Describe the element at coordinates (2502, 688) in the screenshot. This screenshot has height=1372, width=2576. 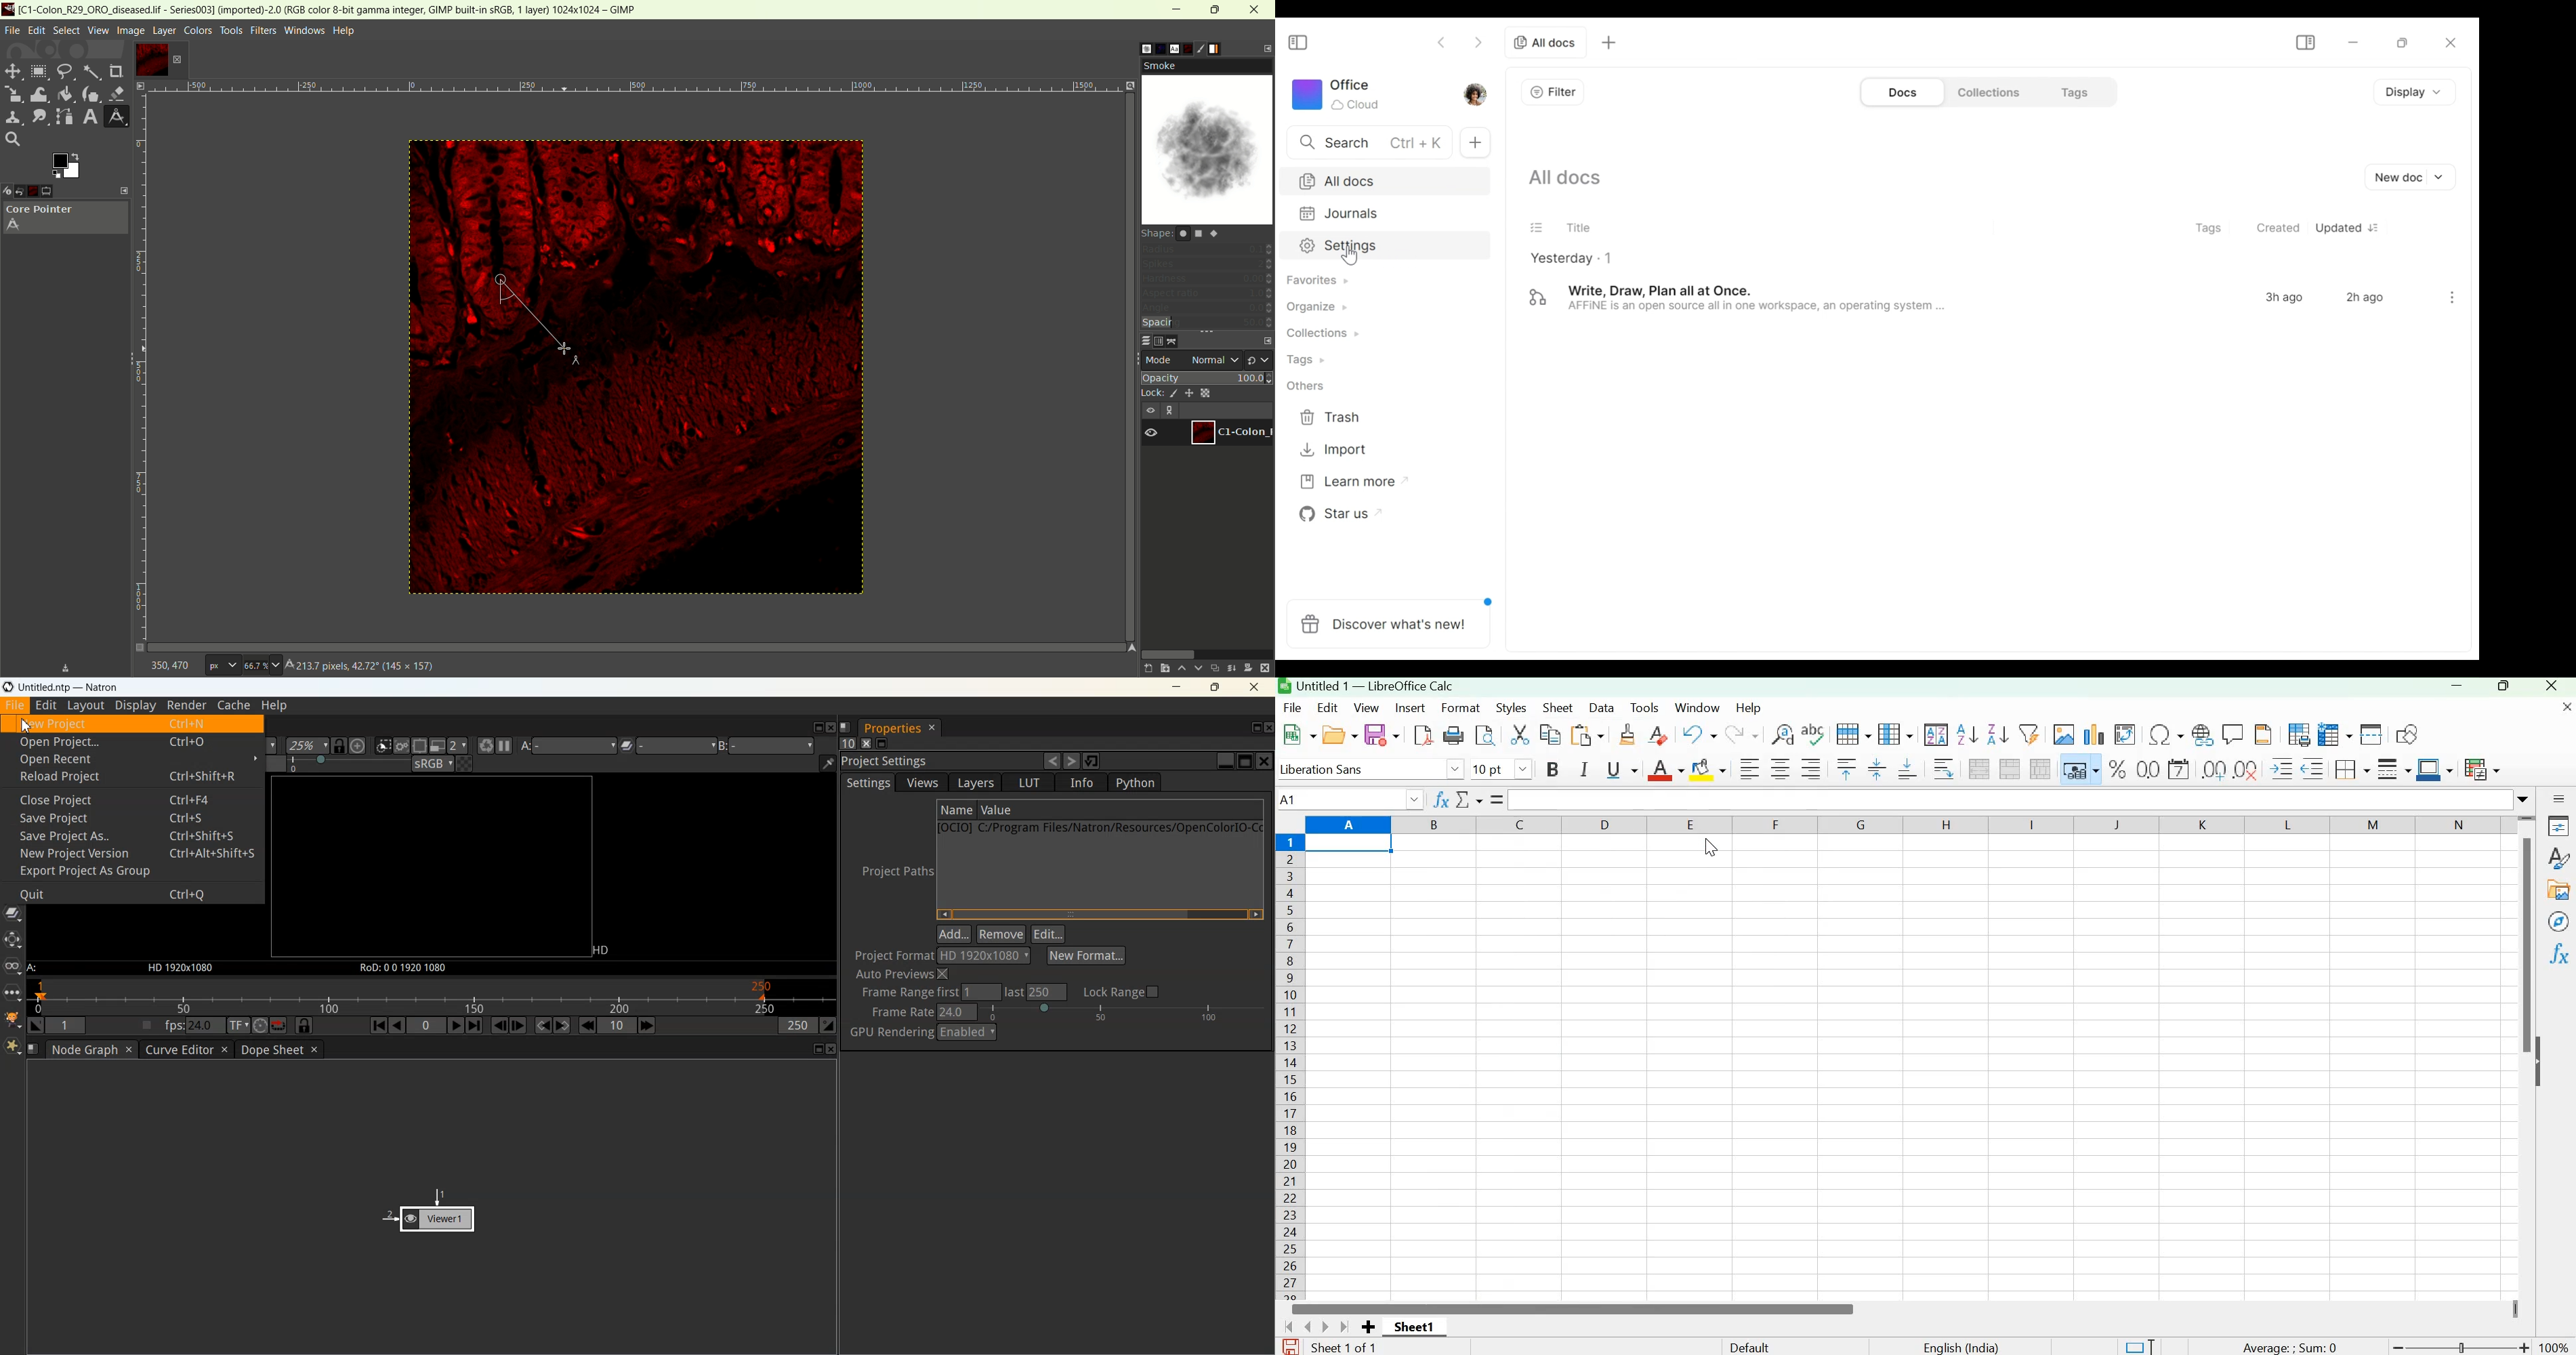
I see `Maximize` at that location.